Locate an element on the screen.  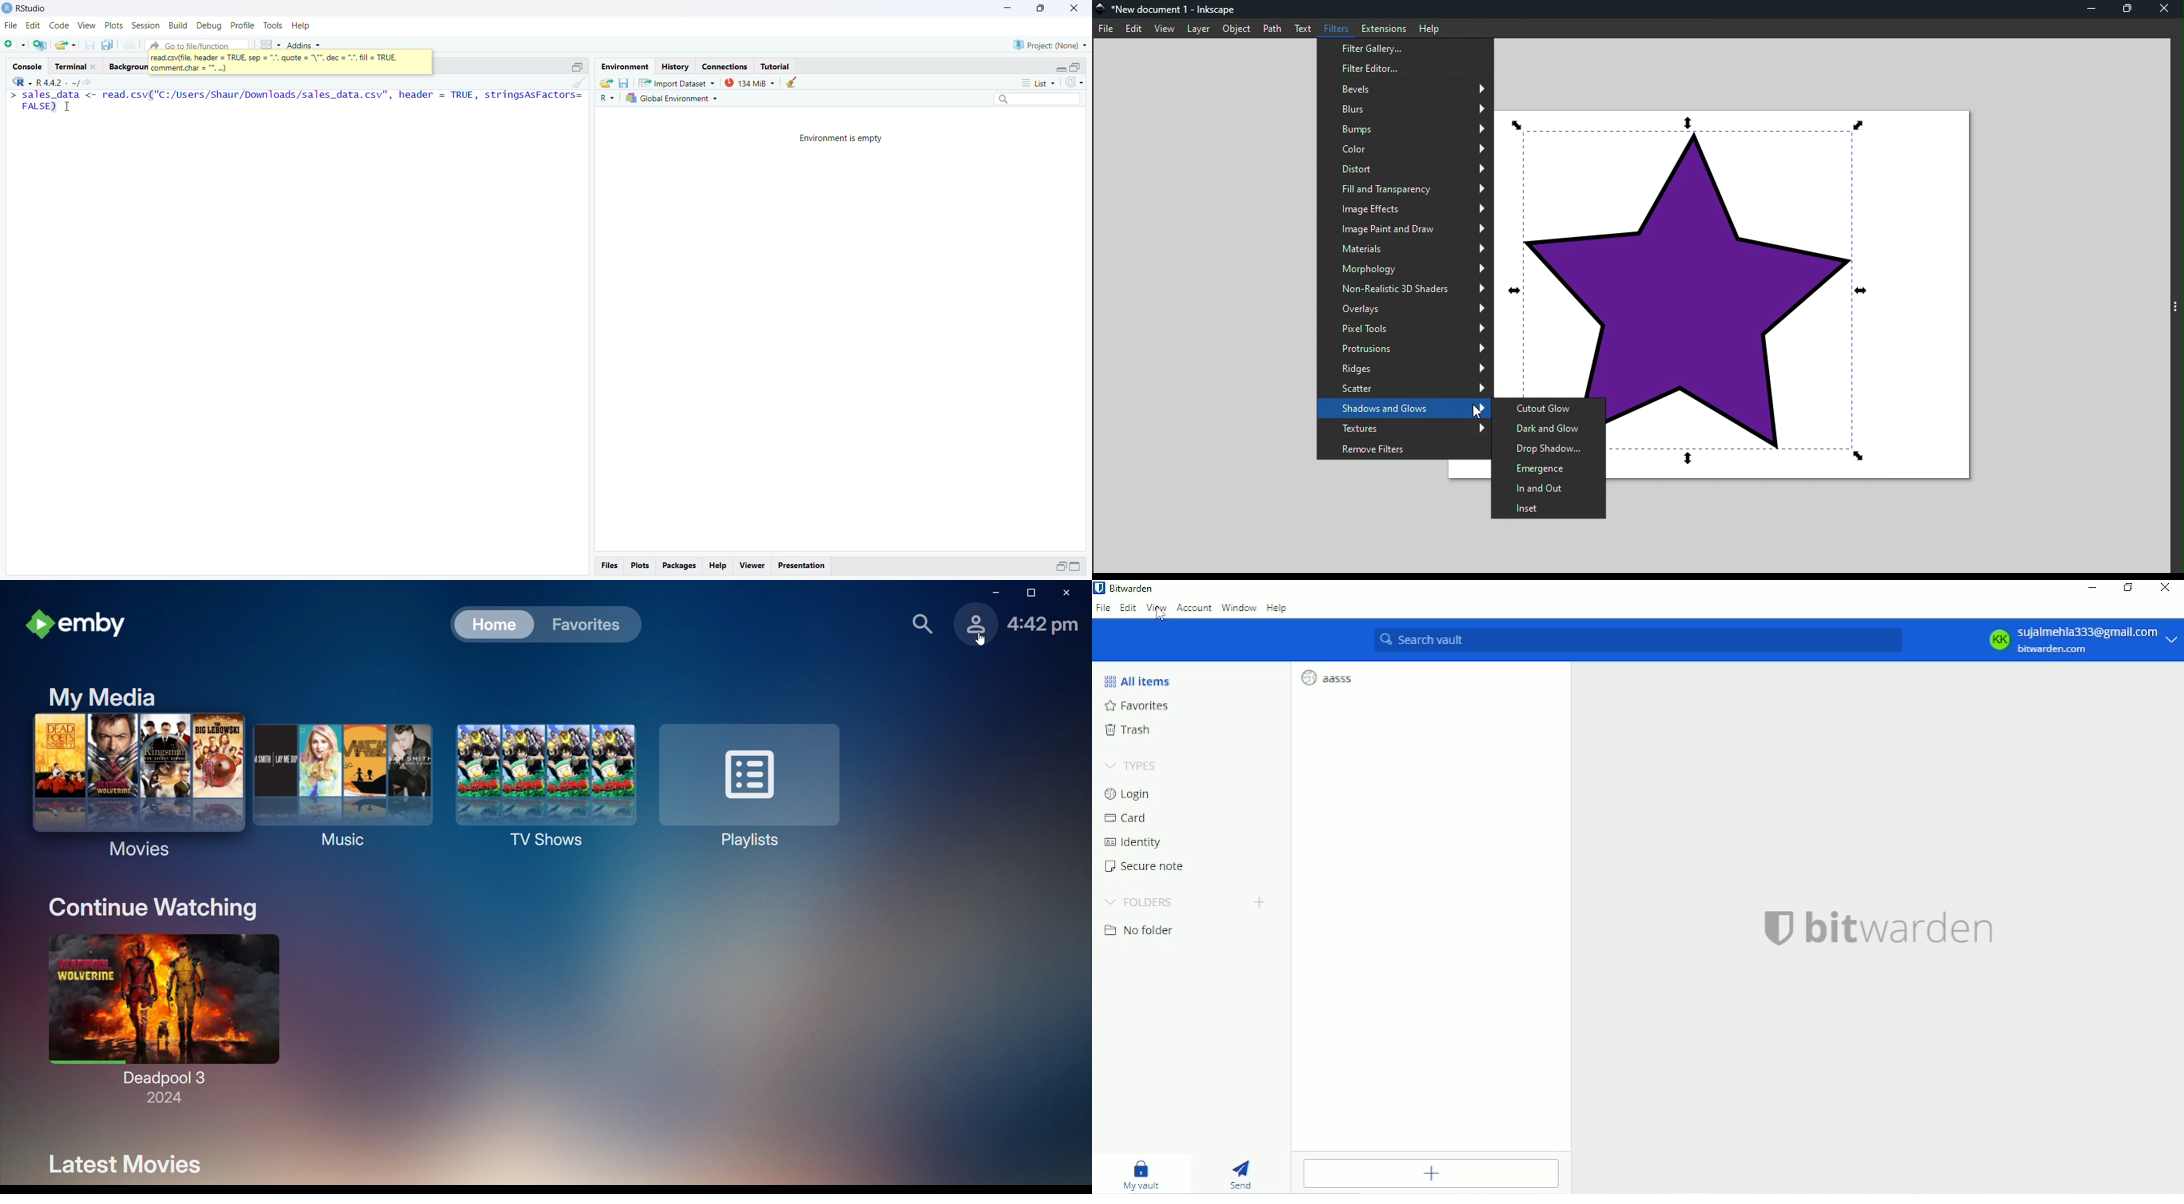
Object is located at coordinates (1237, 29).